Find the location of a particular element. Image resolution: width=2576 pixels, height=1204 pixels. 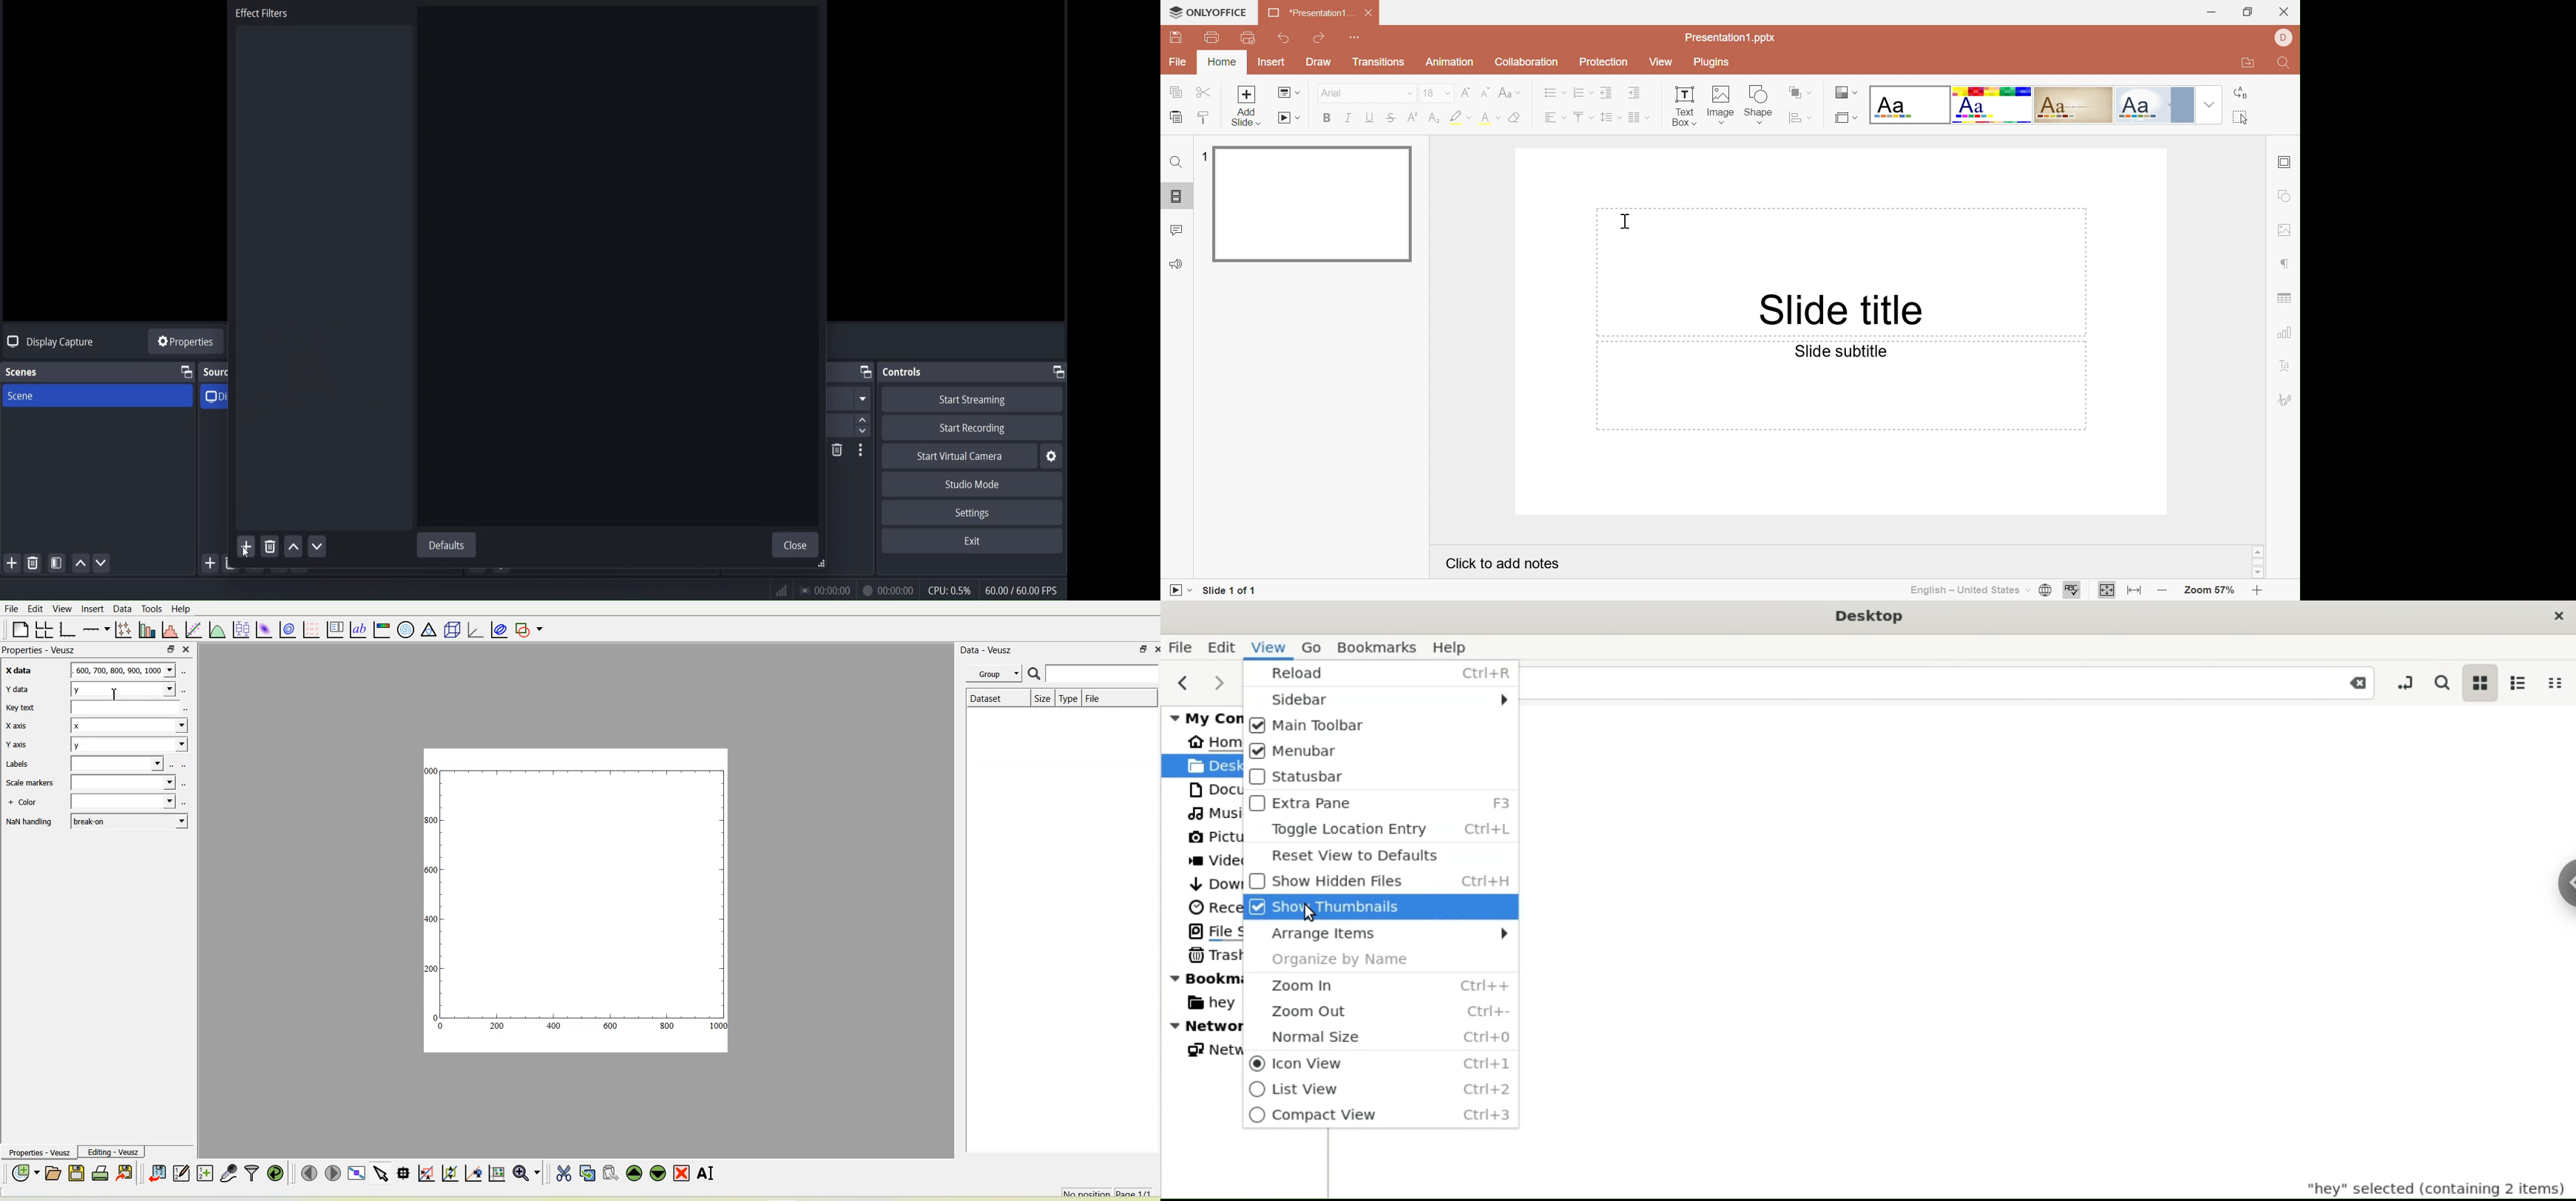

Drop Down is located at coordinates (1446, 93).